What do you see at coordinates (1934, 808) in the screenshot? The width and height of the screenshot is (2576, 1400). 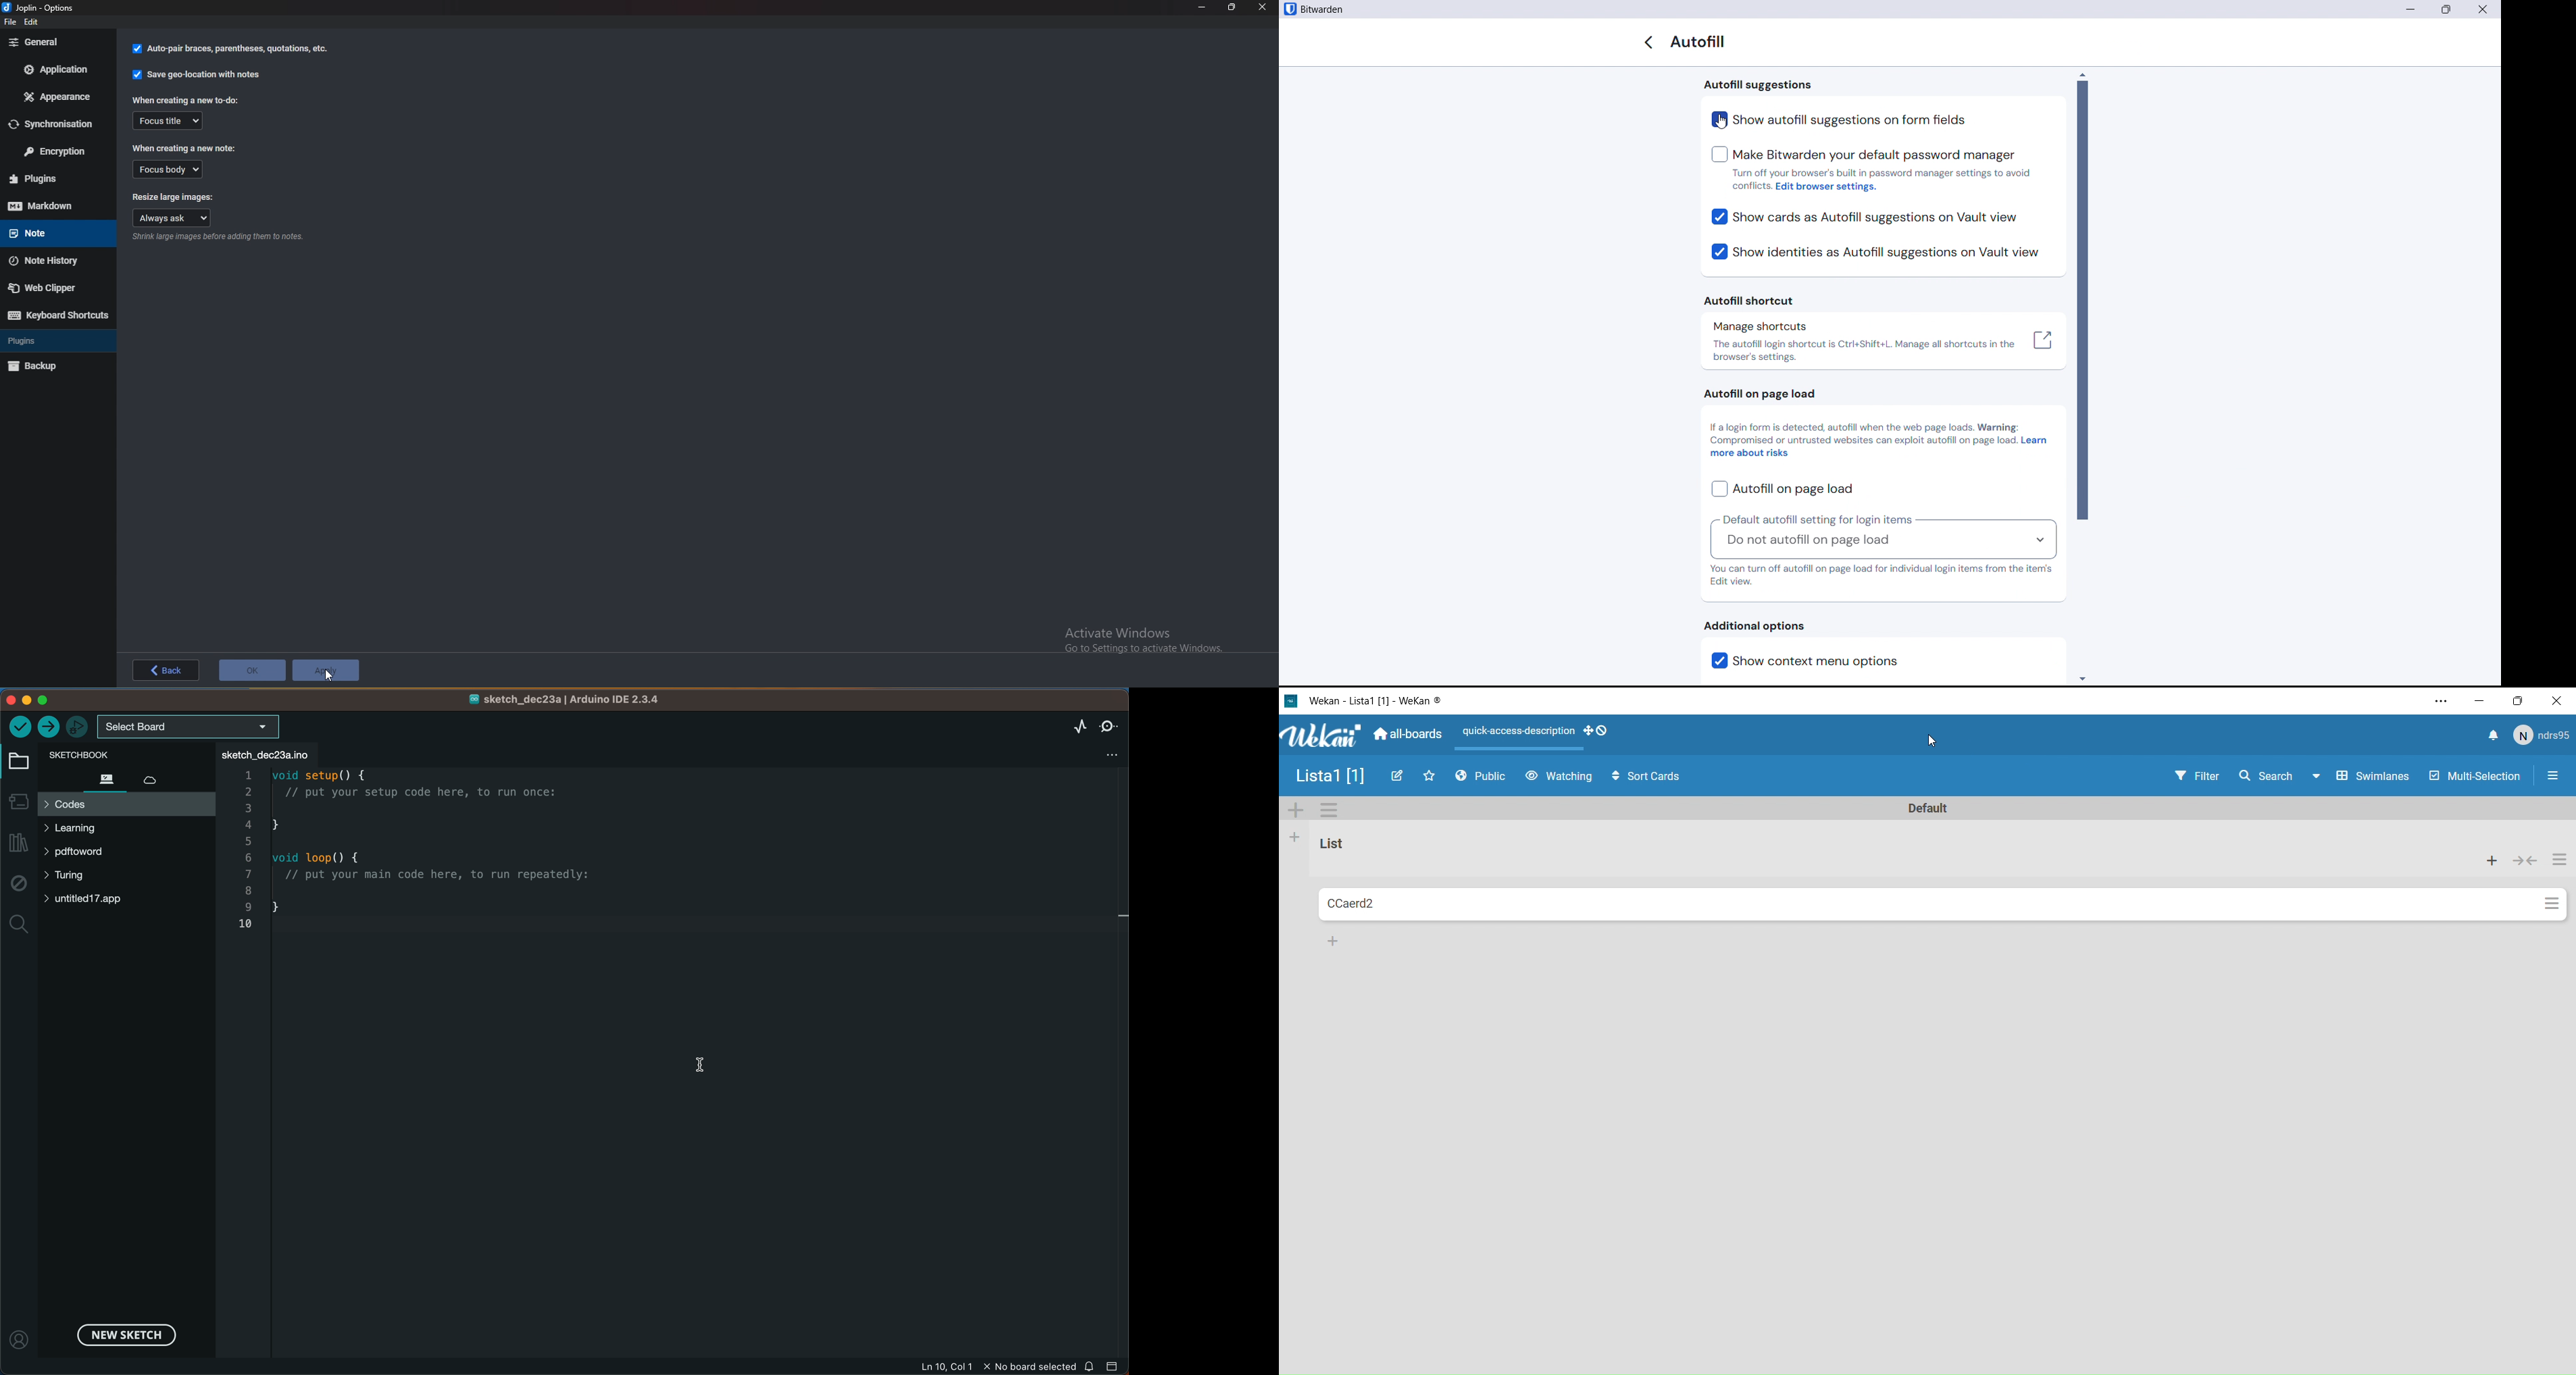 I see `Text` at bounding box center [1934, 808].